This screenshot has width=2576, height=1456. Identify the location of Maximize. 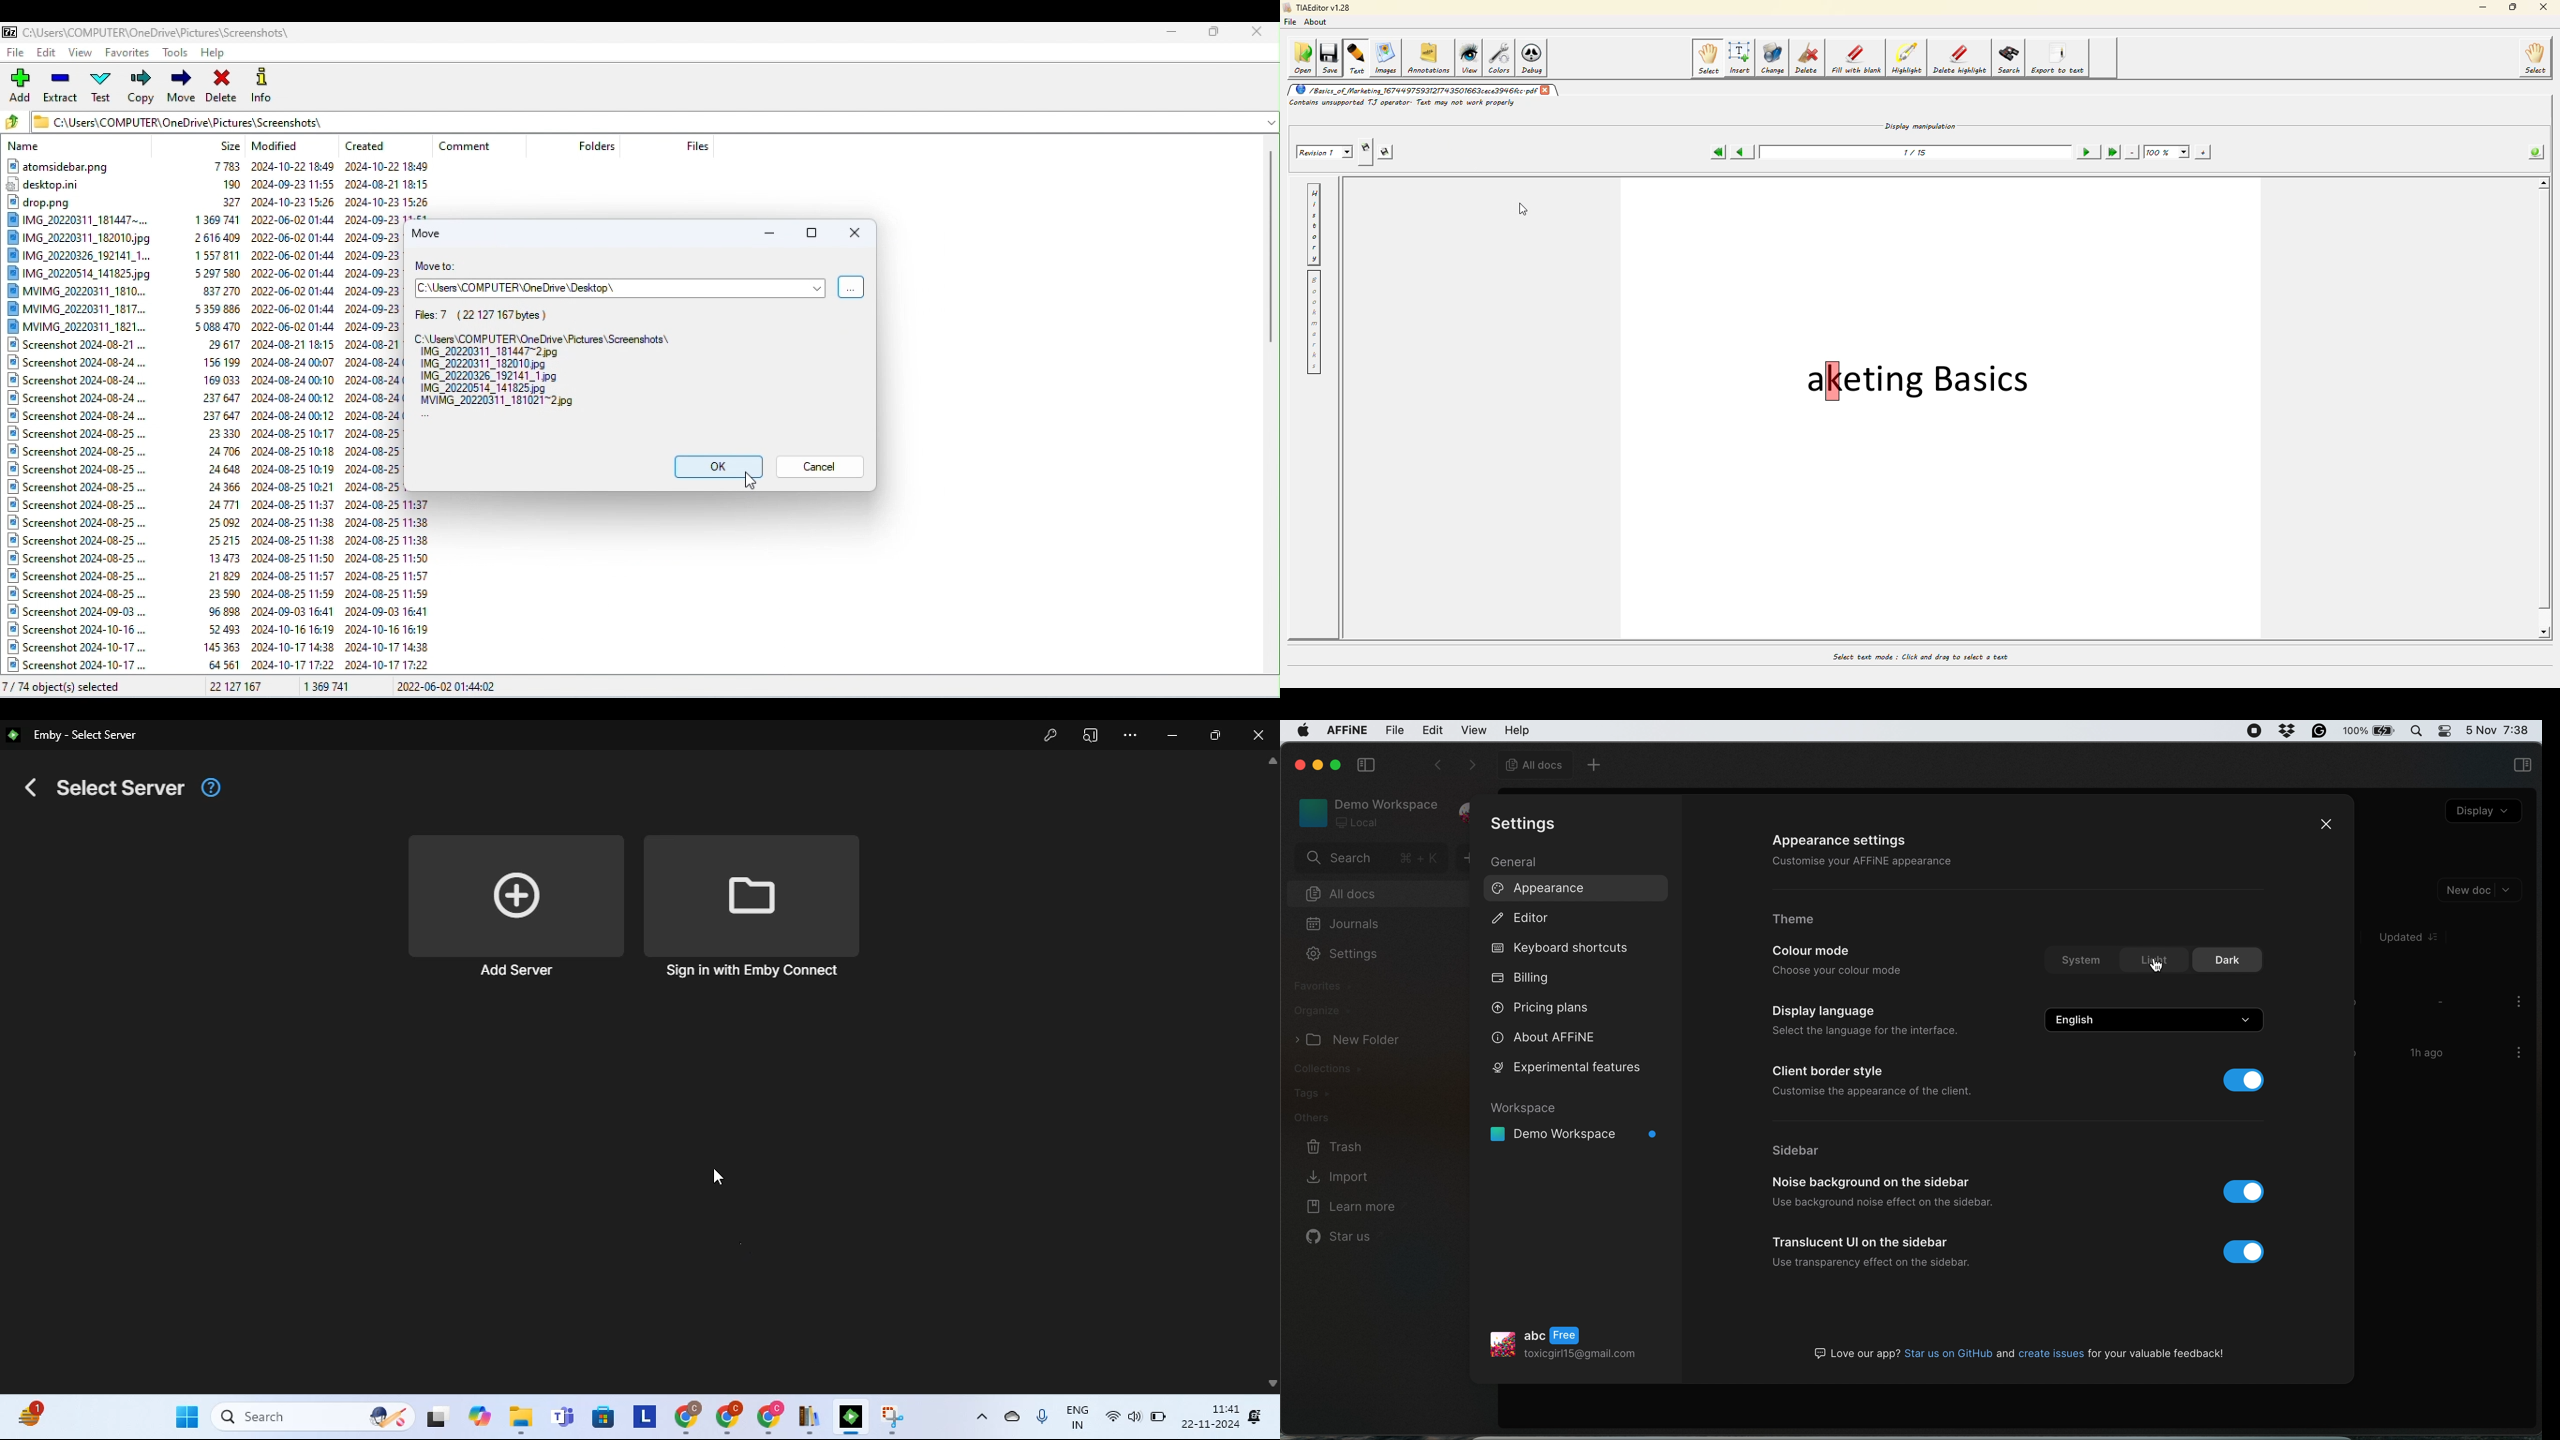
(1214, 31).